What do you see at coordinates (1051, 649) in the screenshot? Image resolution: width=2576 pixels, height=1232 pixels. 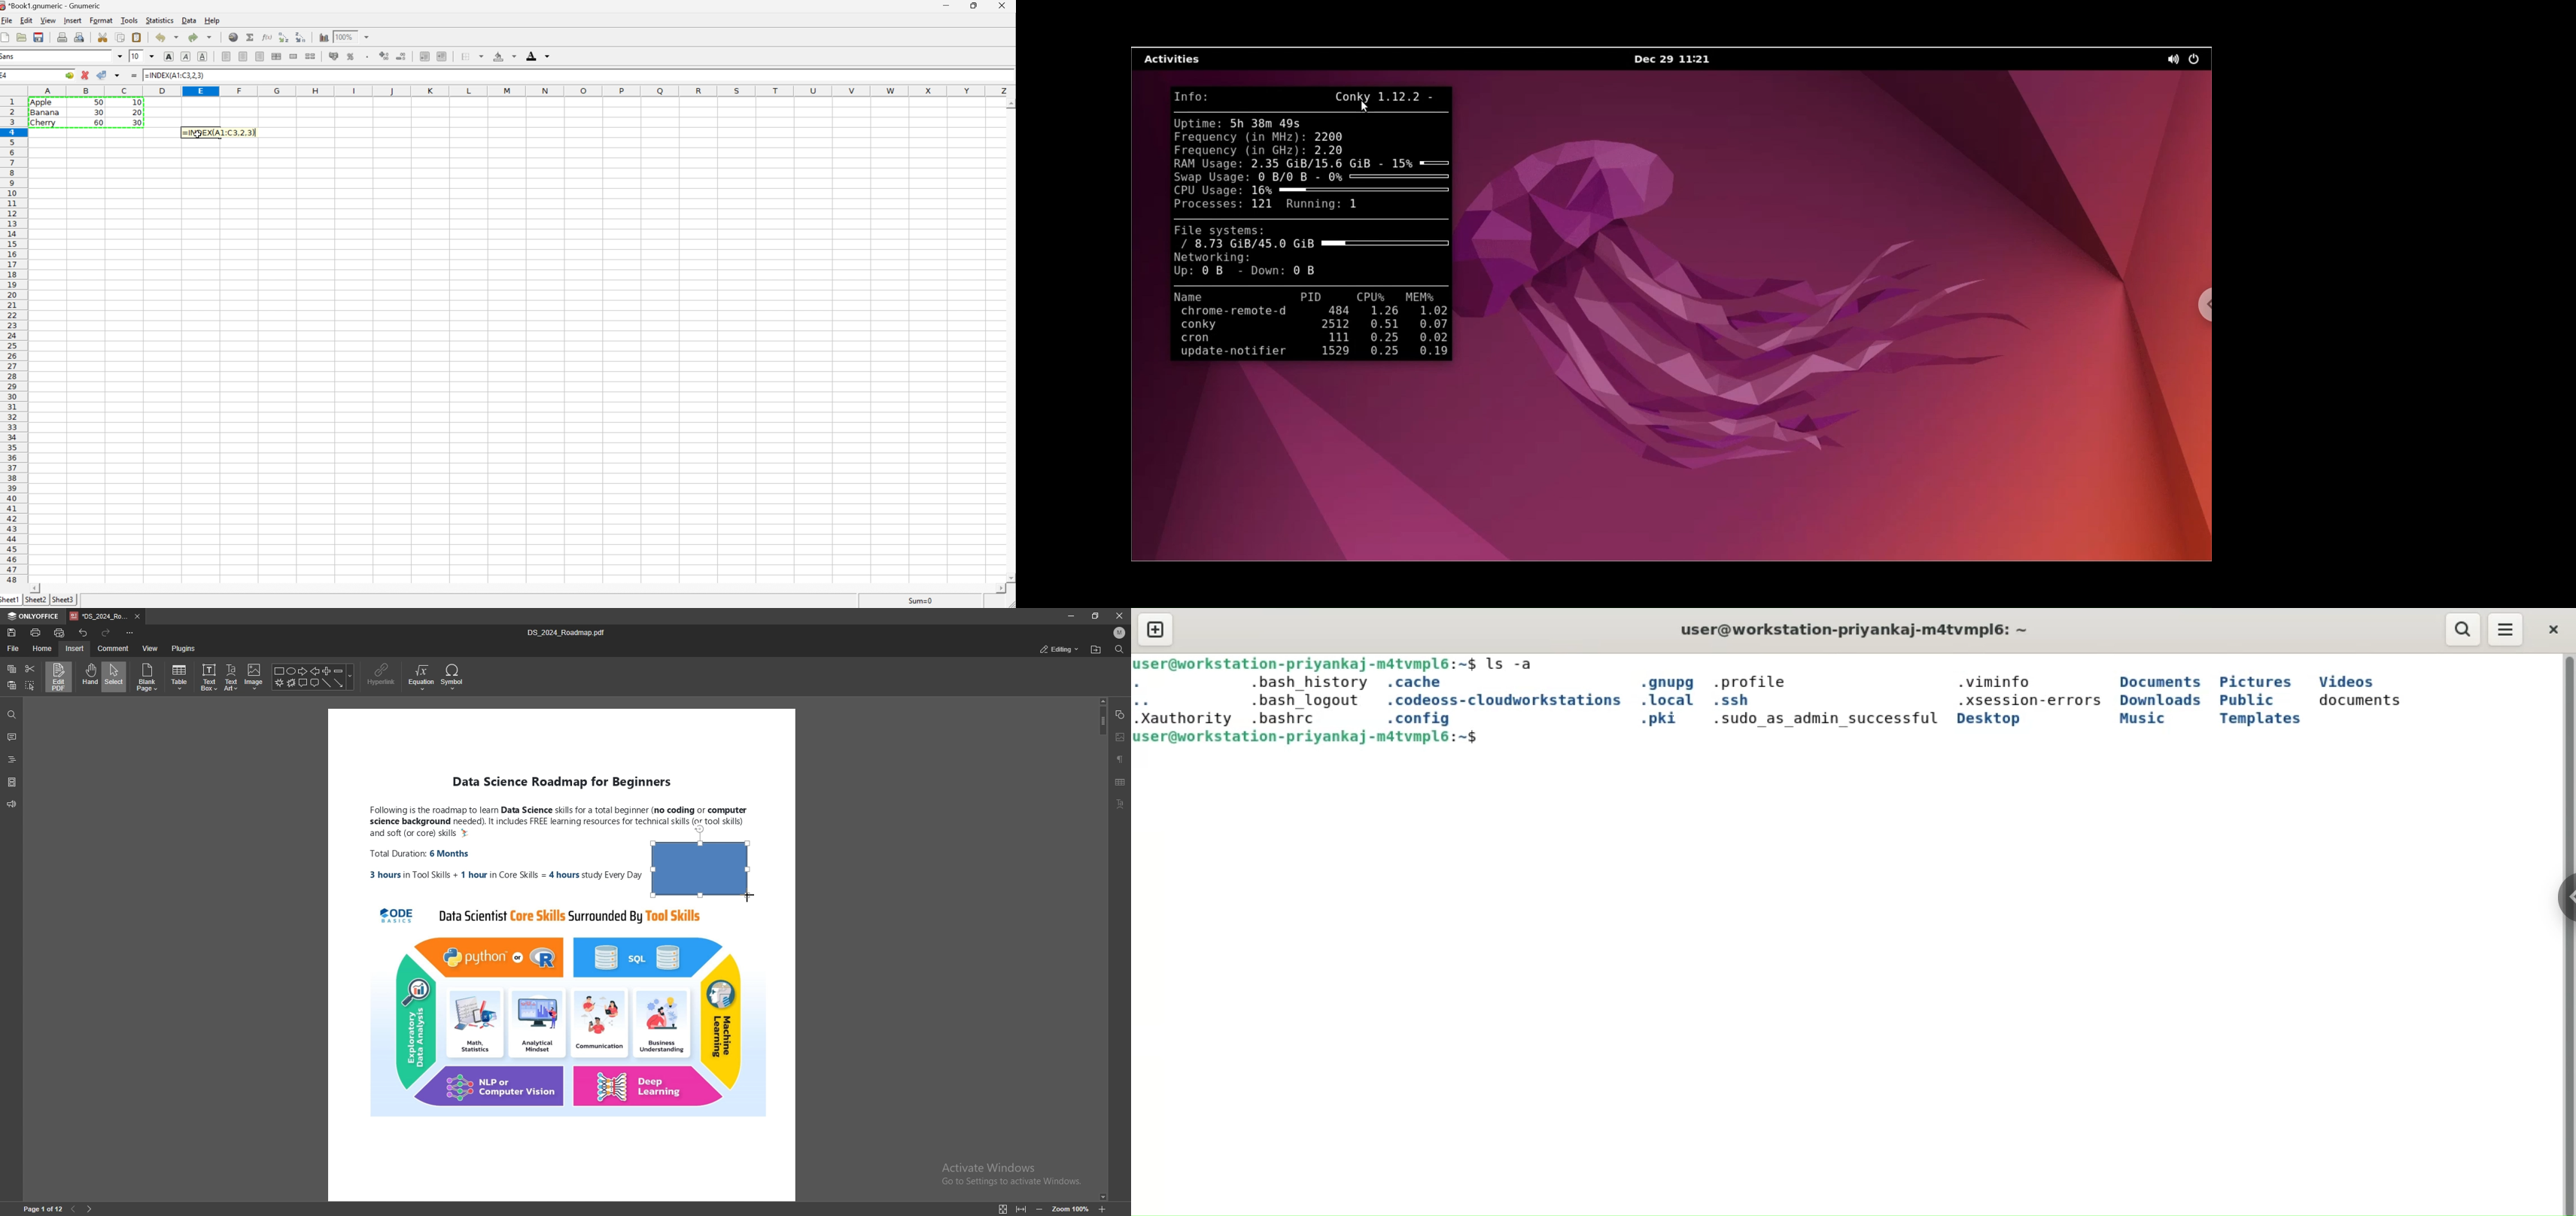 I see `commenting` at bounding box center [1051, 649].